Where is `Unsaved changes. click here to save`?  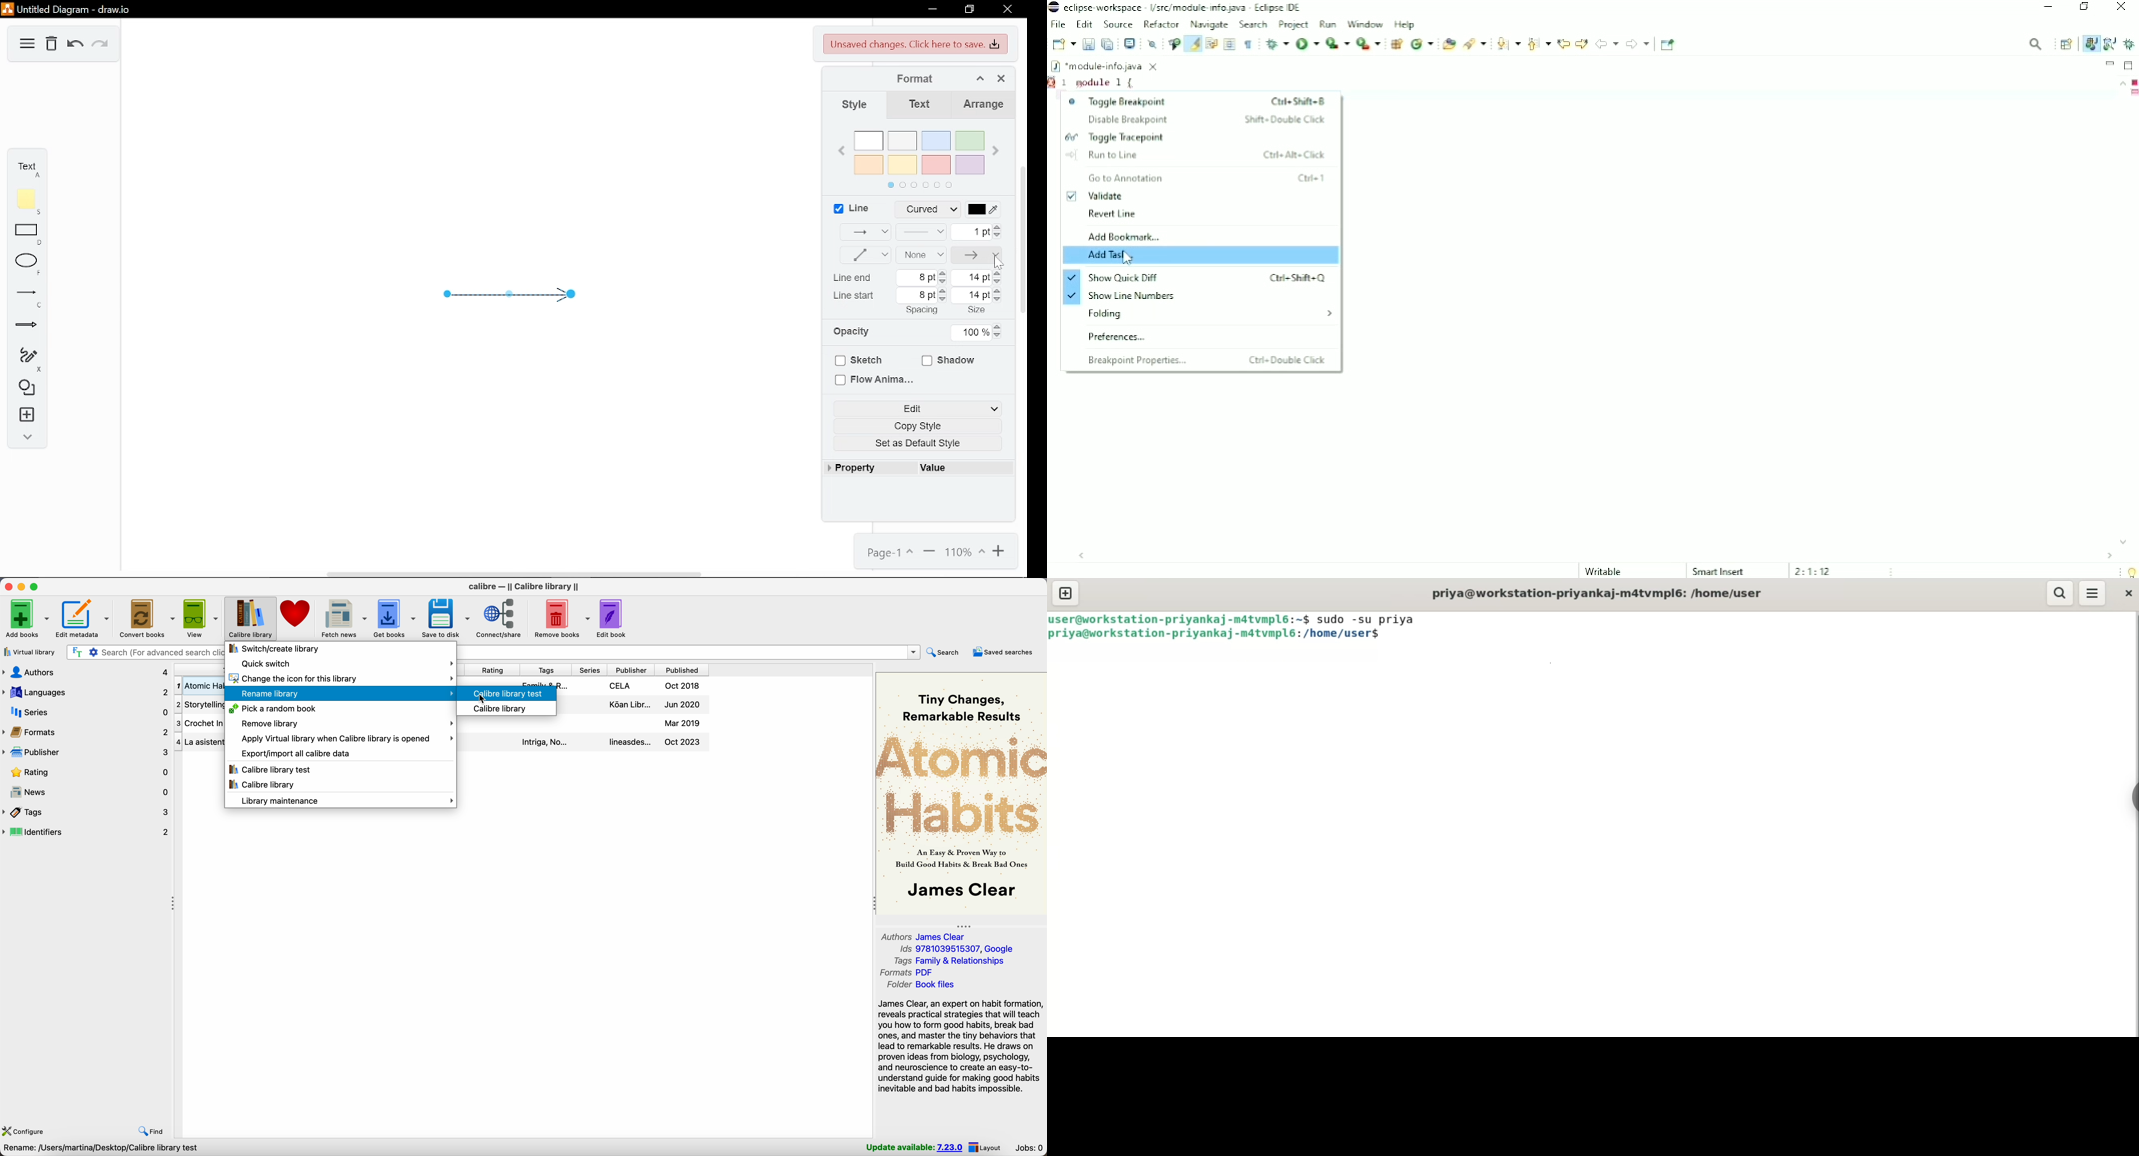
Unsaved changes. click here to save is located at coordinates (914, 45).